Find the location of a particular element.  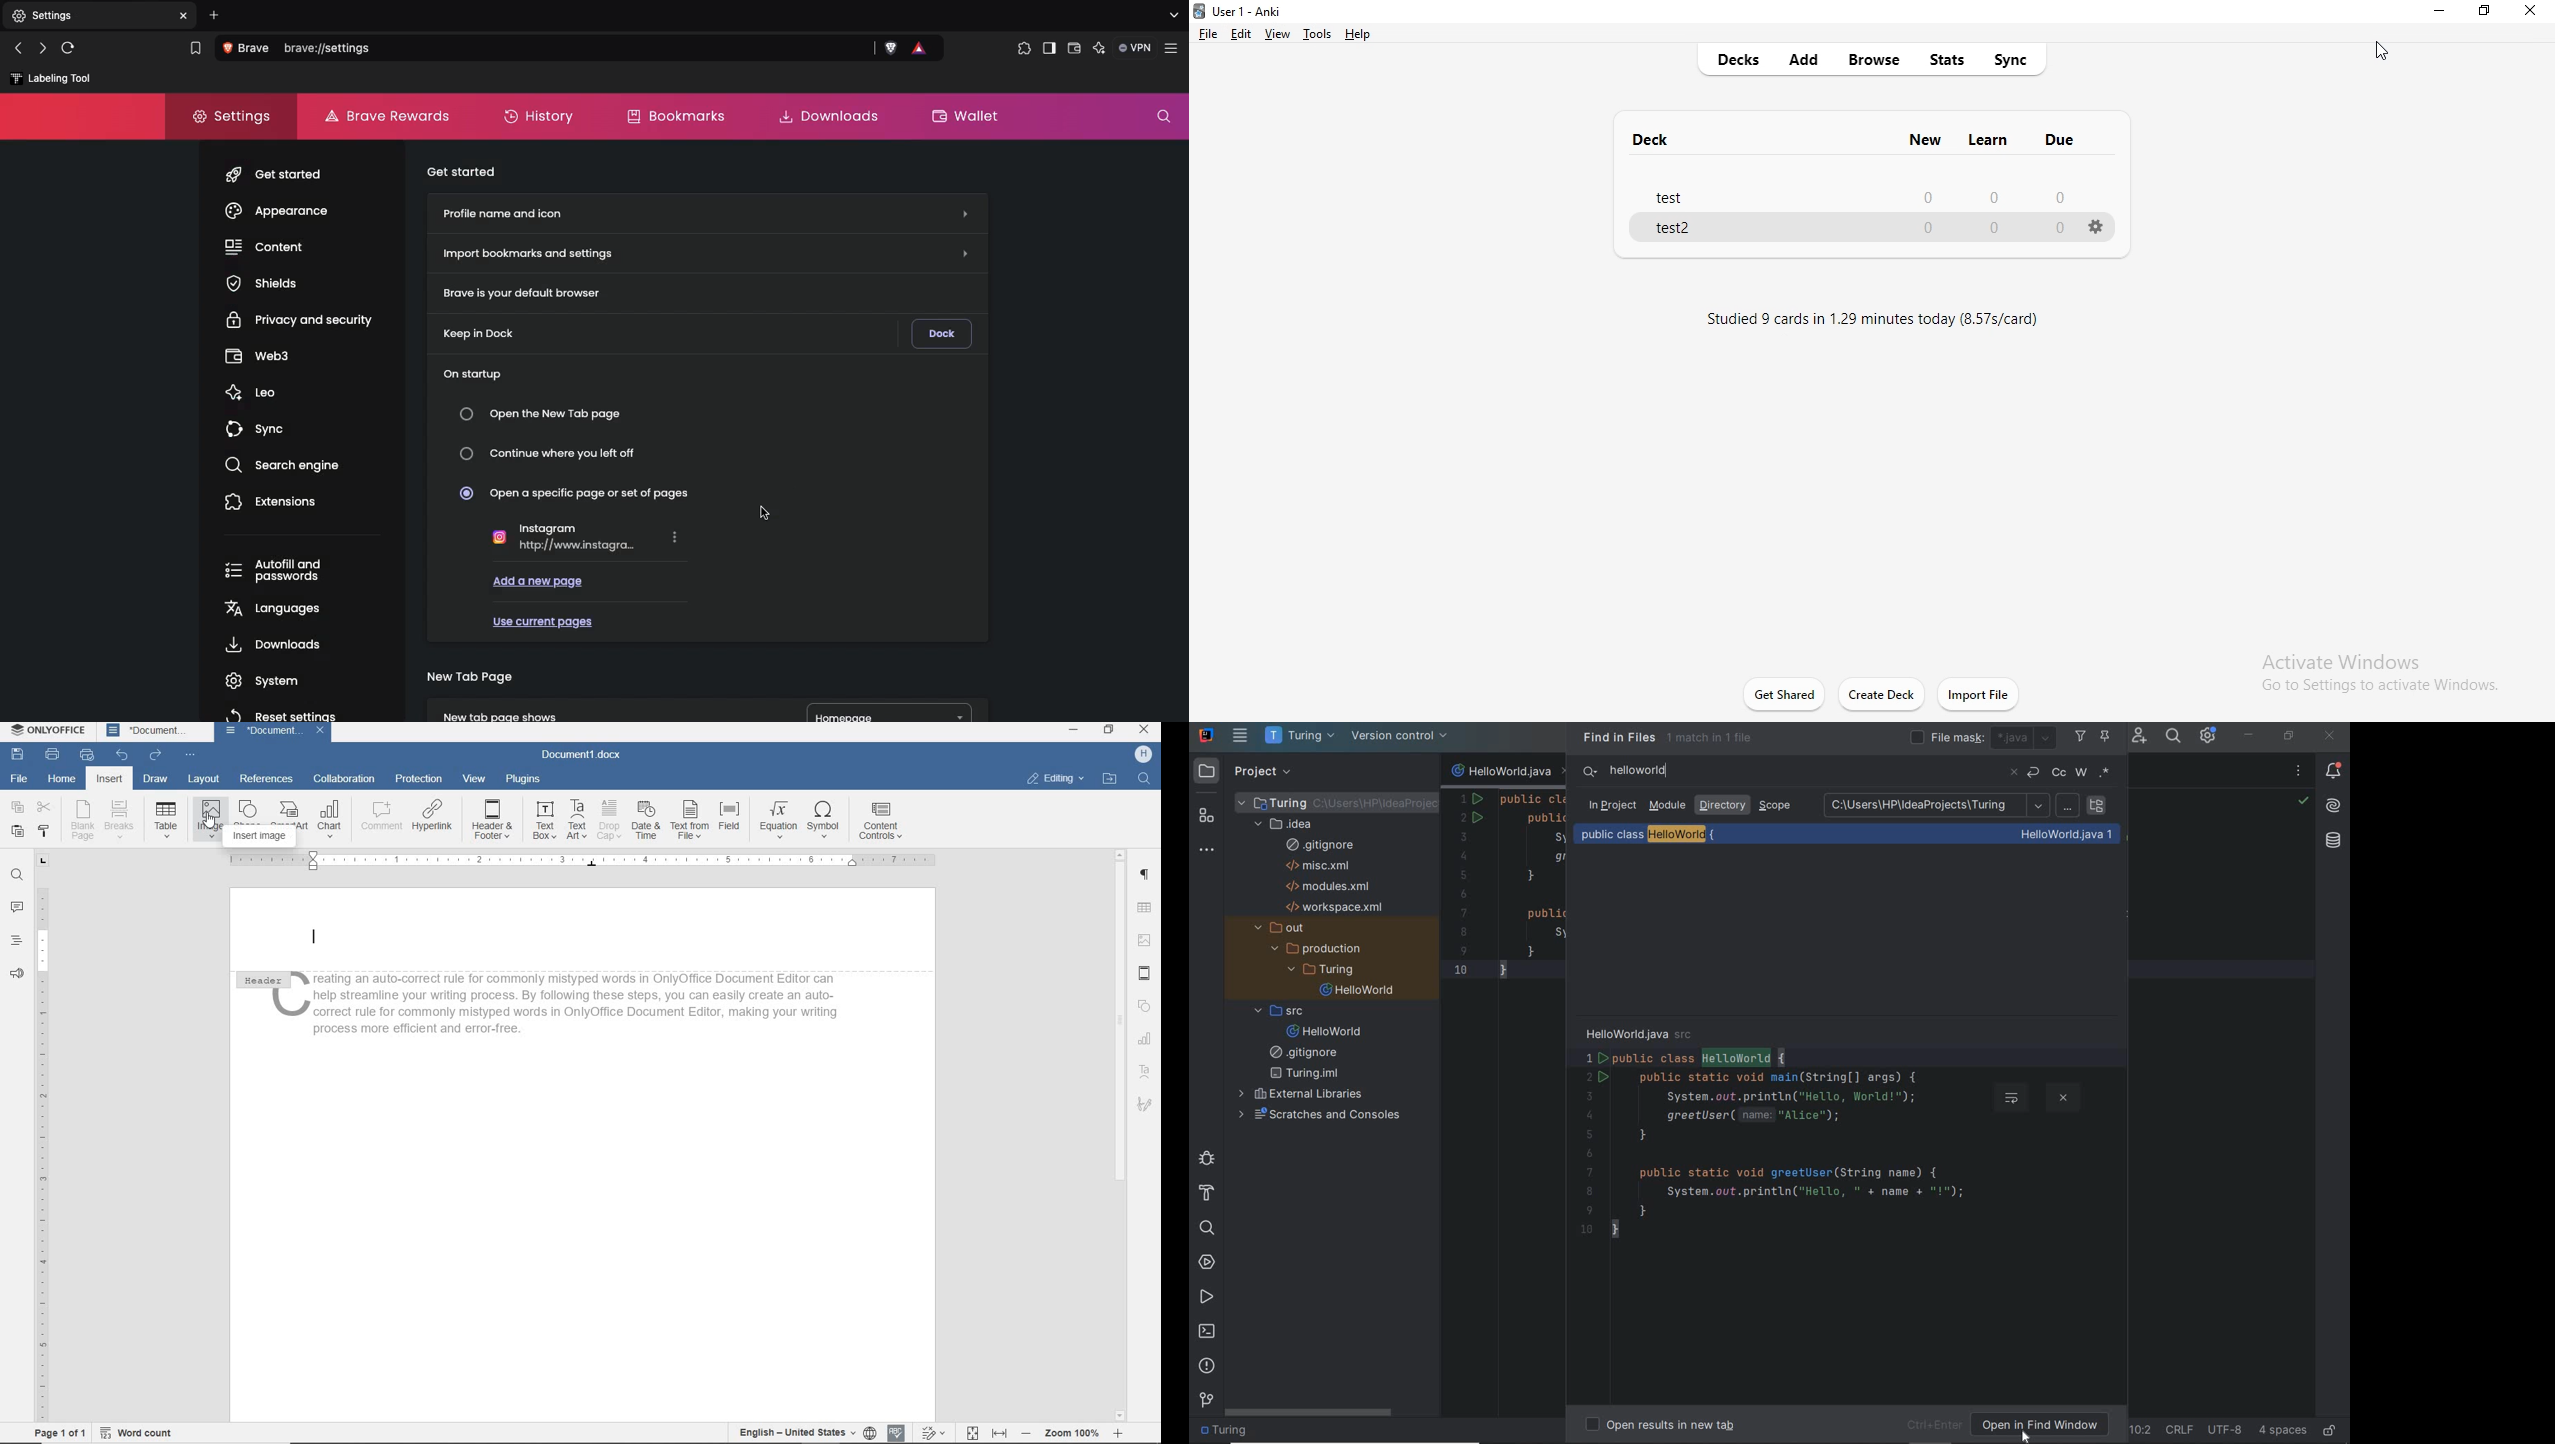

due is located at coordinates (2060, 141).